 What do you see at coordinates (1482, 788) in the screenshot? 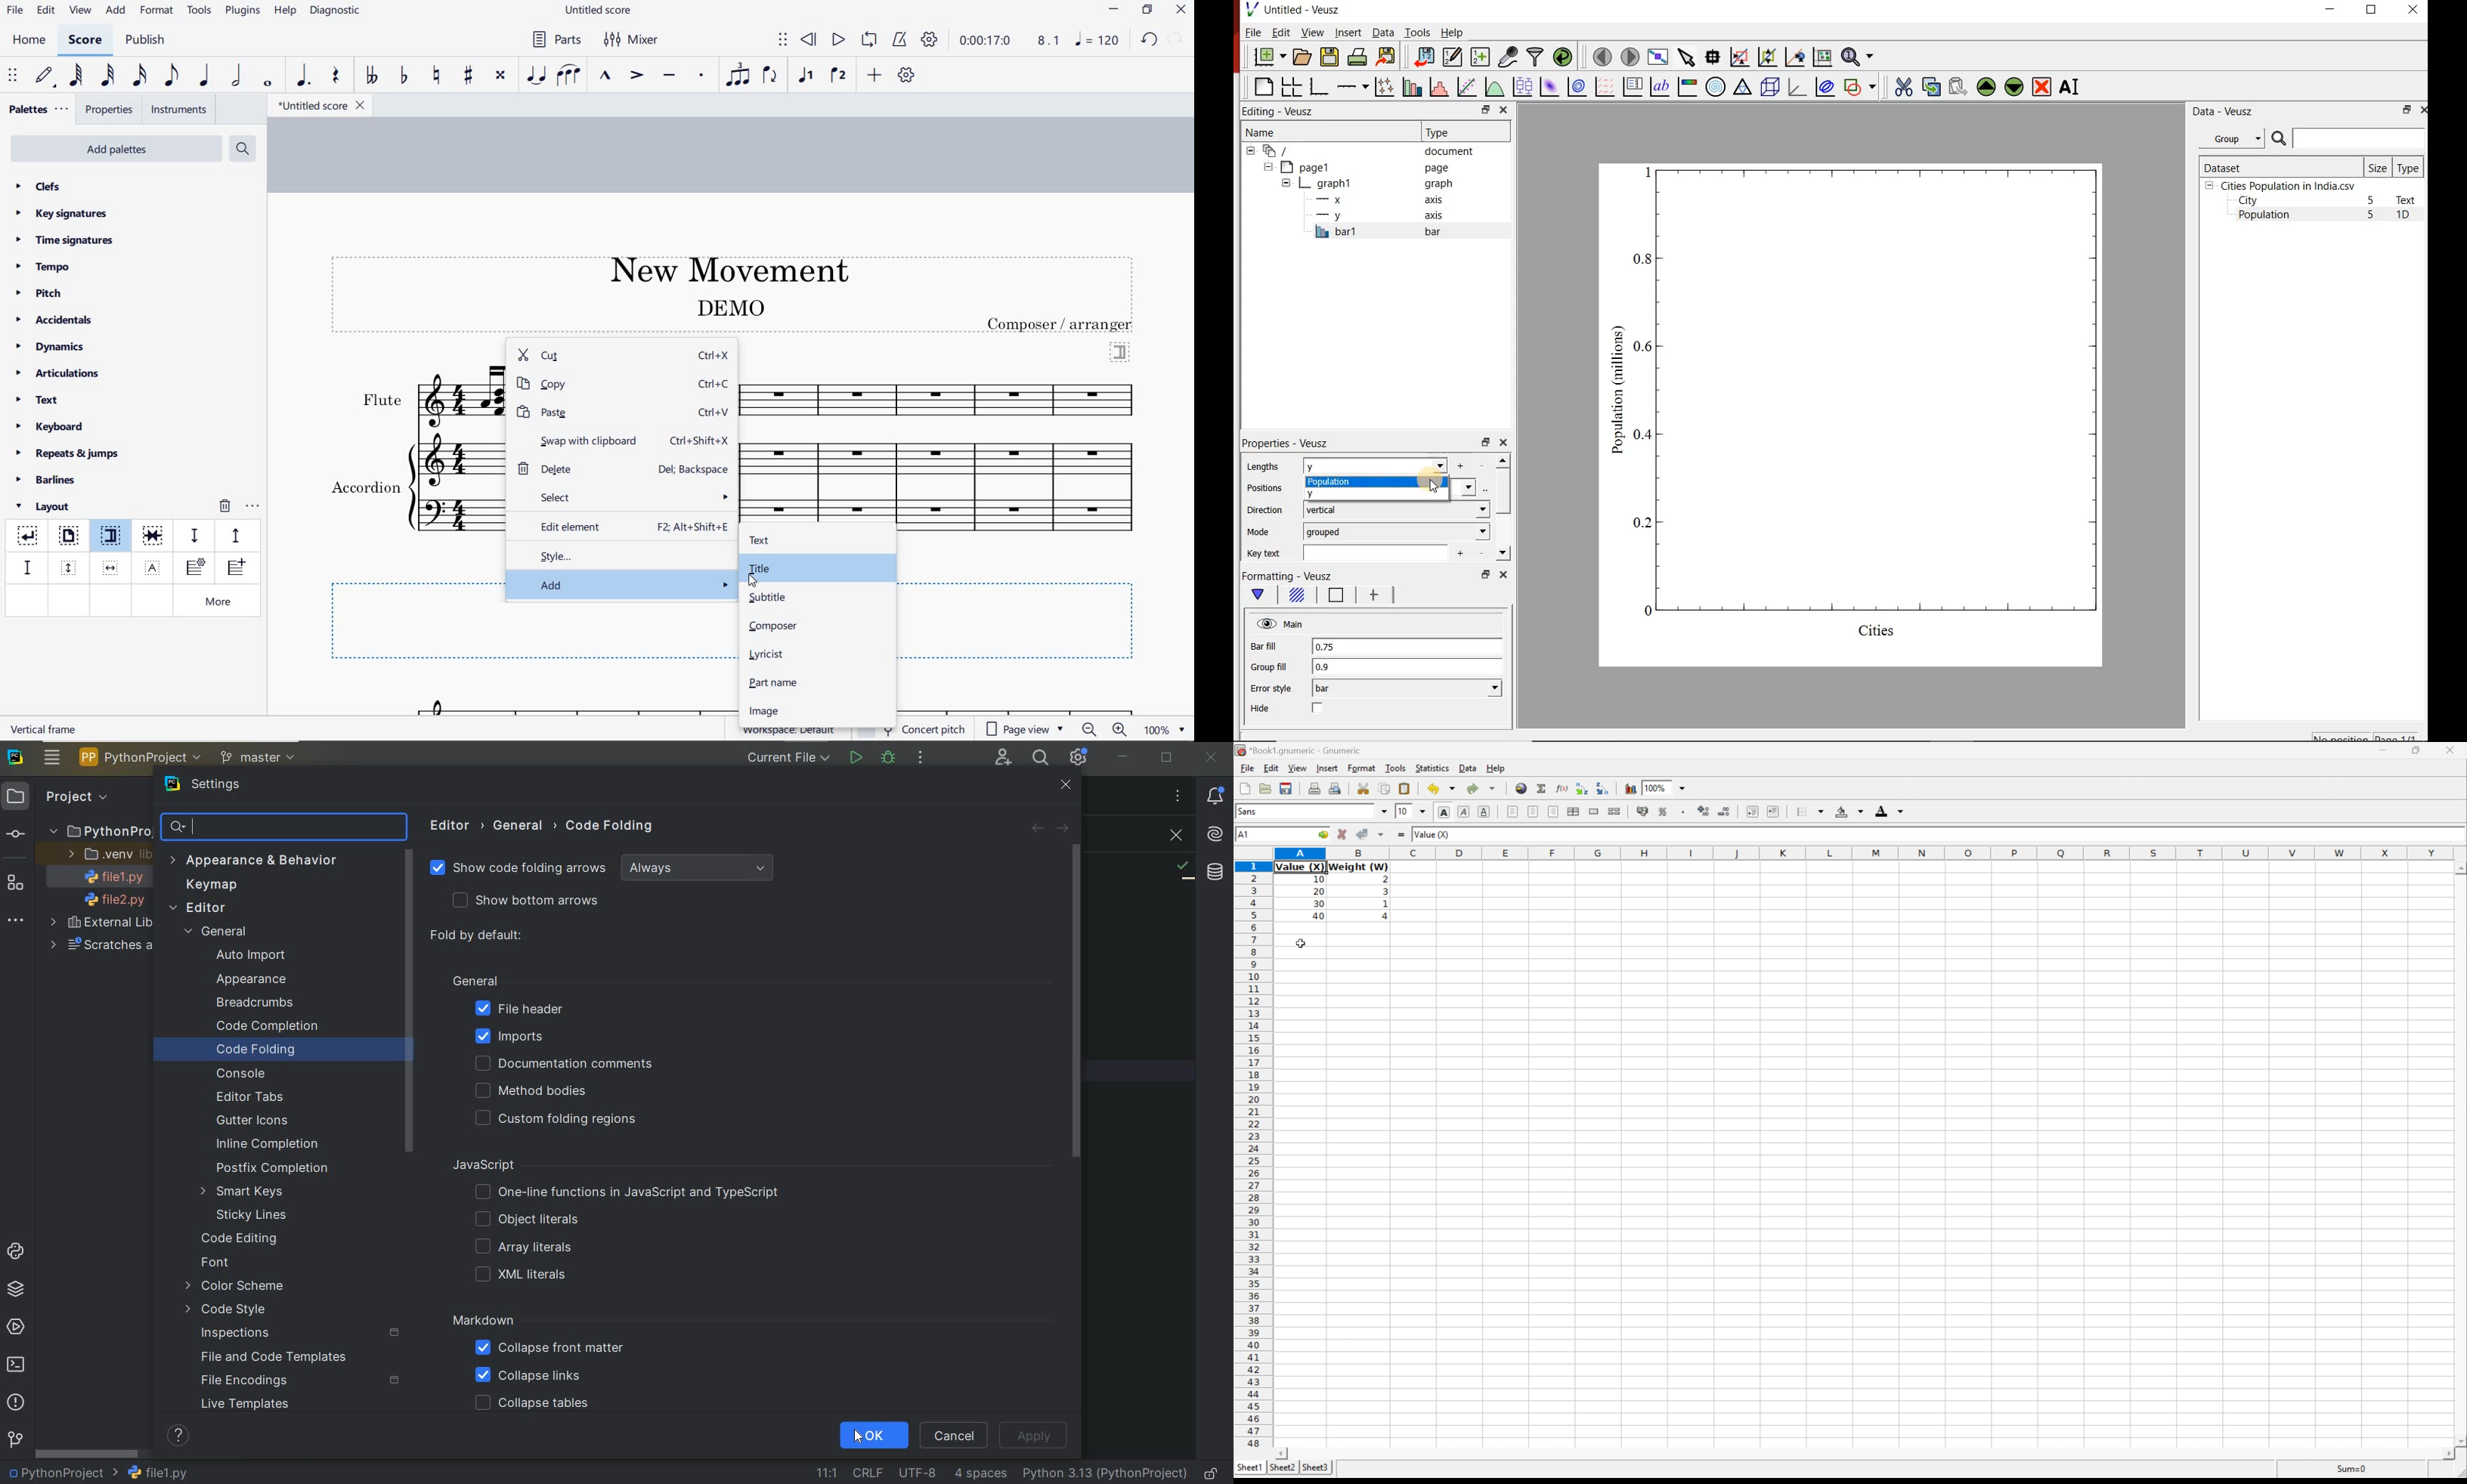
I see `Redo` at bounding box center [1482, 788].